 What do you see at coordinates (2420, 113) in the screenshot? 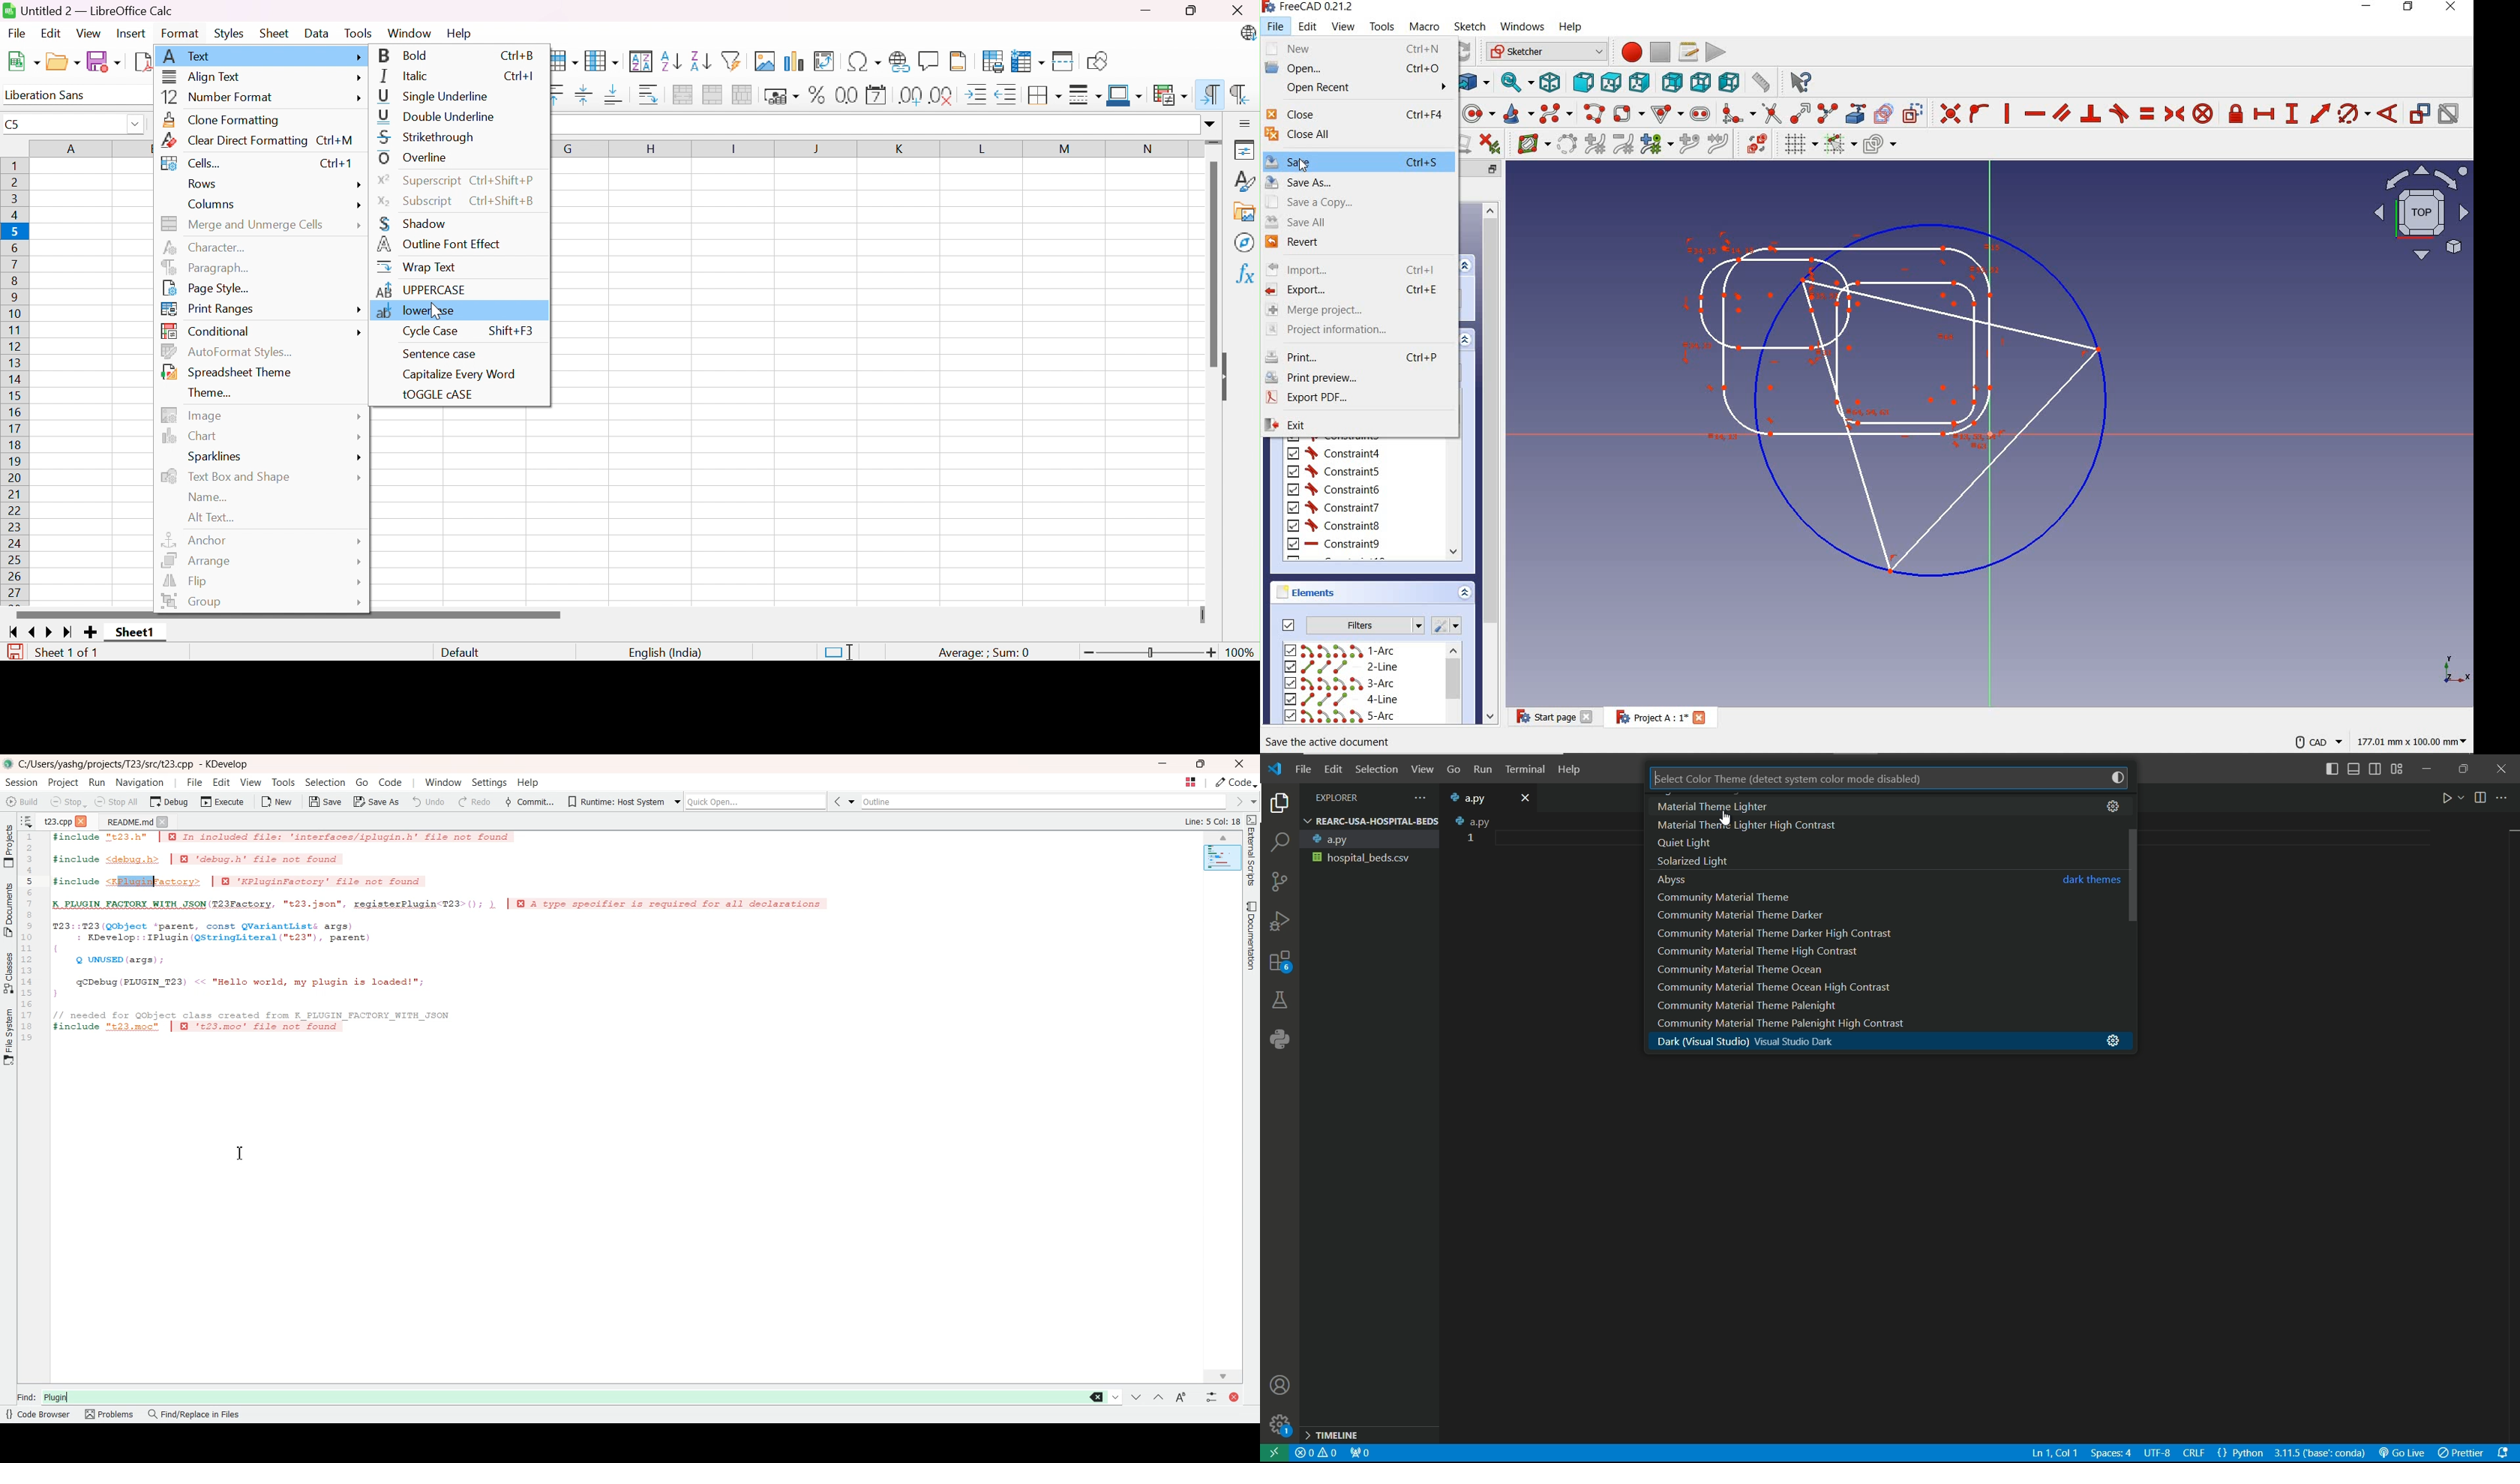
I see `toggle driving` at bounding box center [2420, 113].